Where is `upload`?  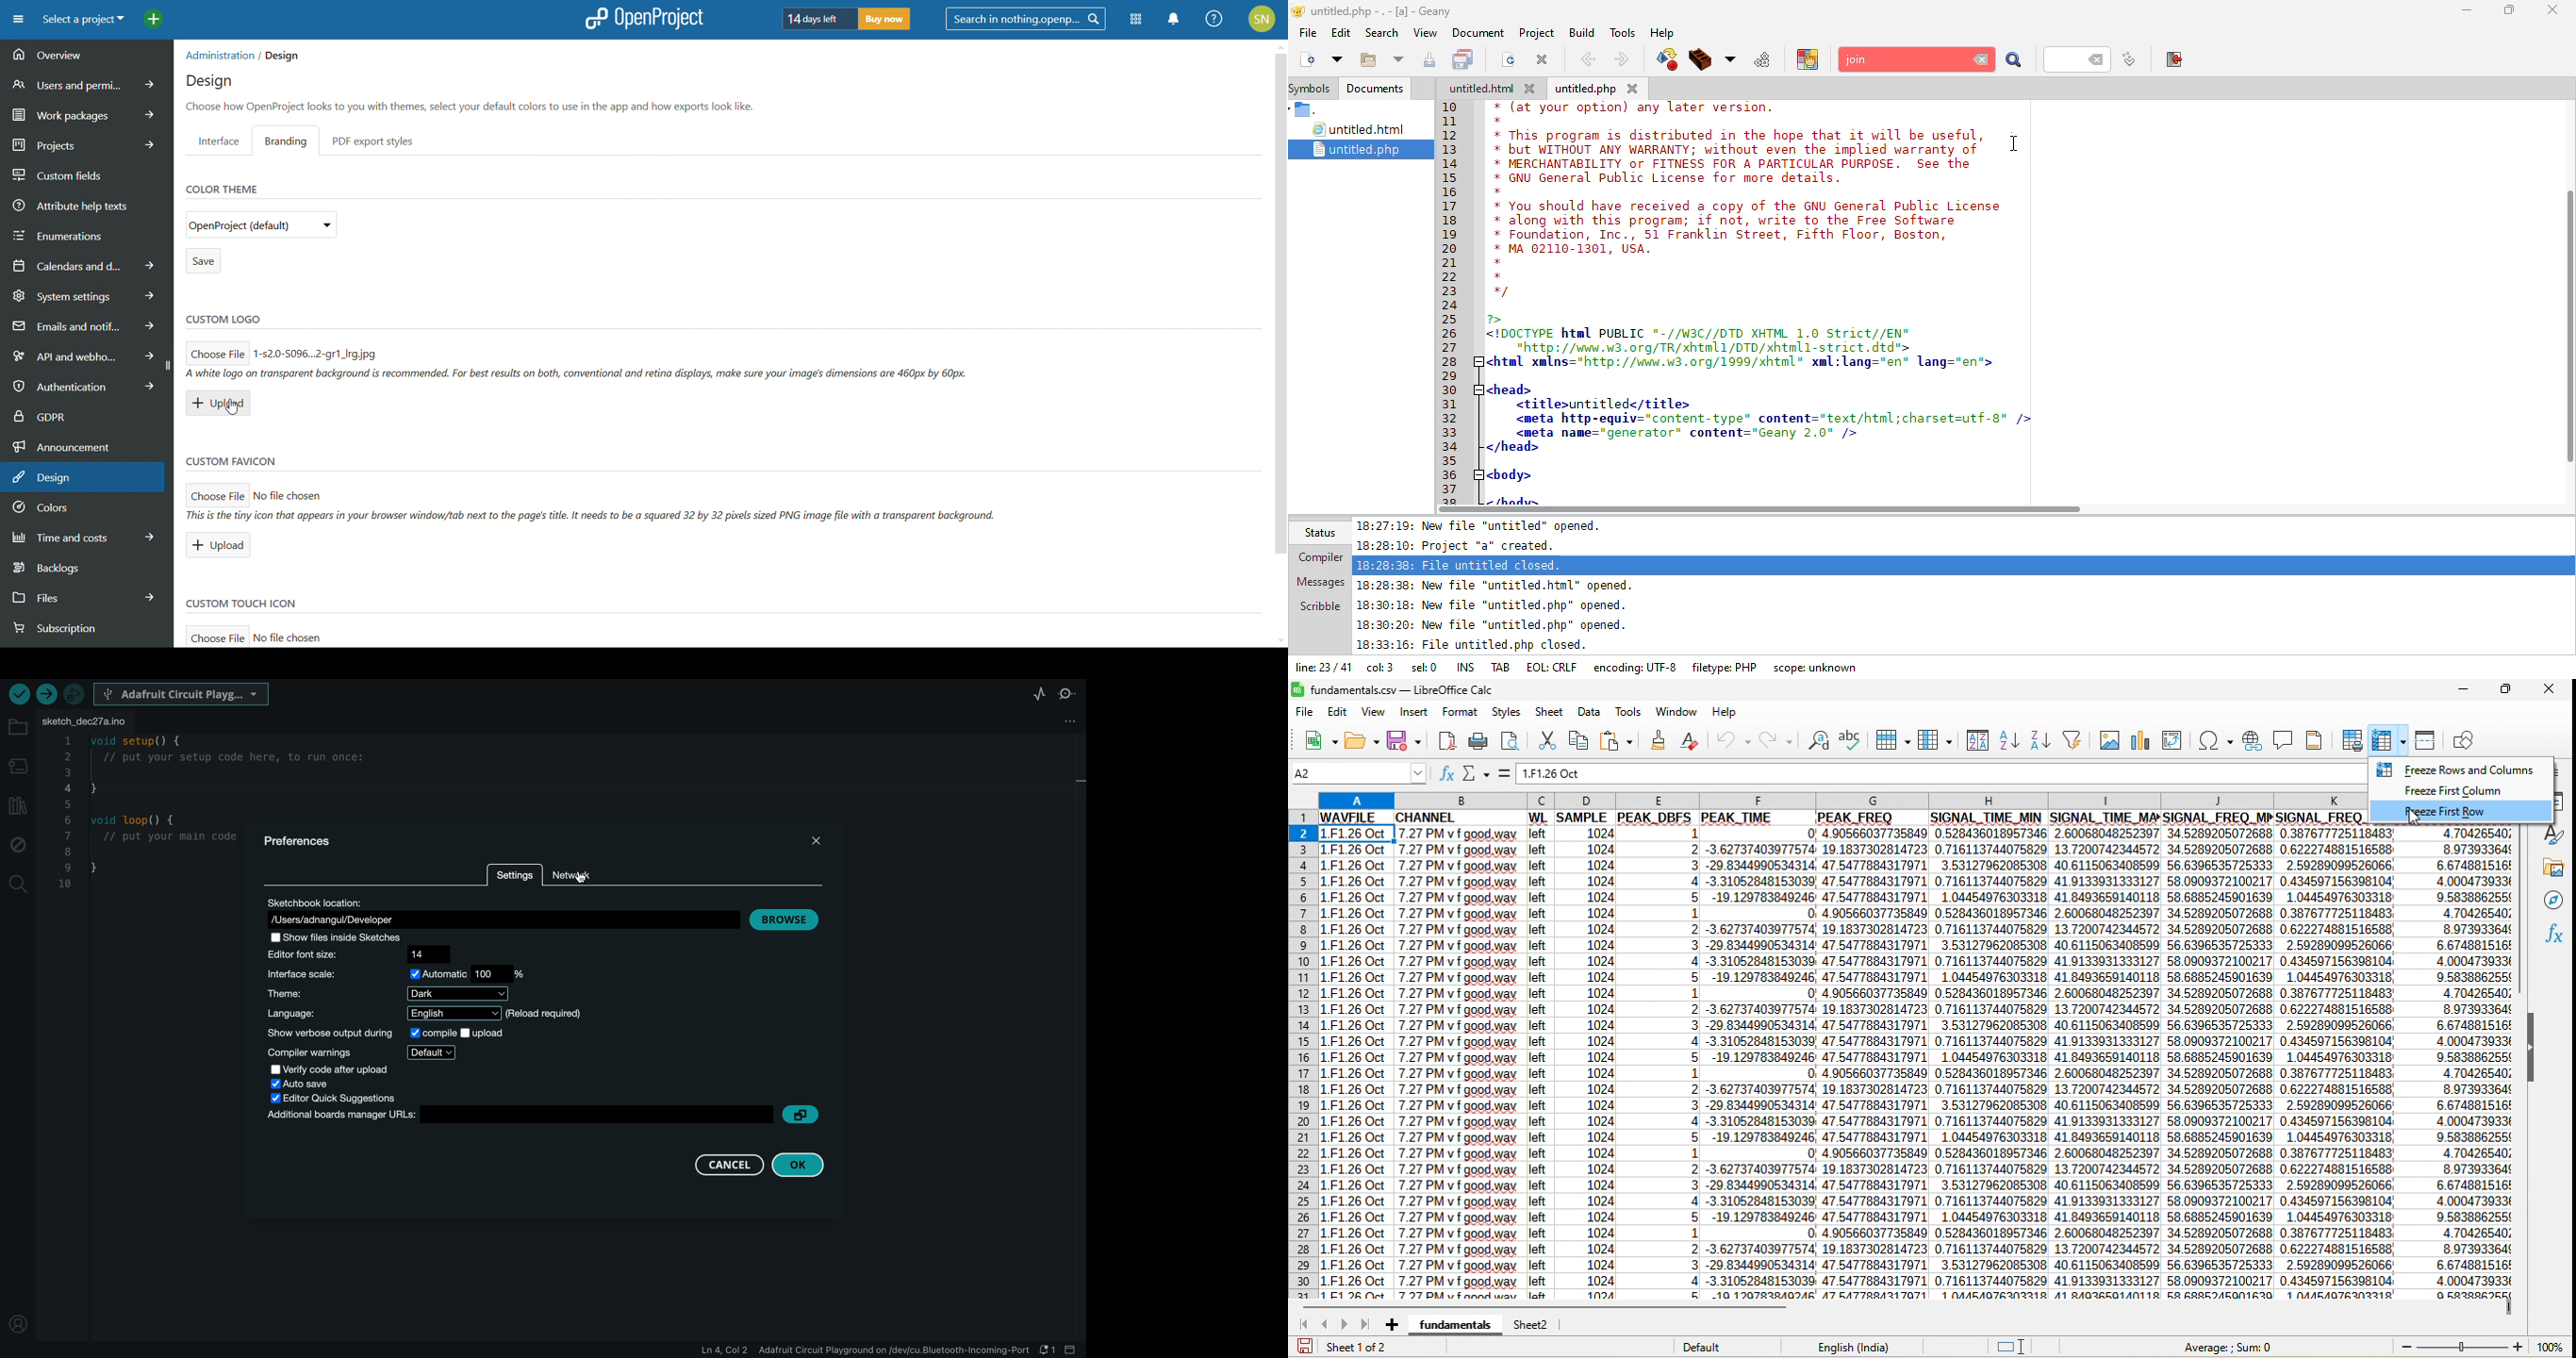 upload is located at coordinates (221, 403).